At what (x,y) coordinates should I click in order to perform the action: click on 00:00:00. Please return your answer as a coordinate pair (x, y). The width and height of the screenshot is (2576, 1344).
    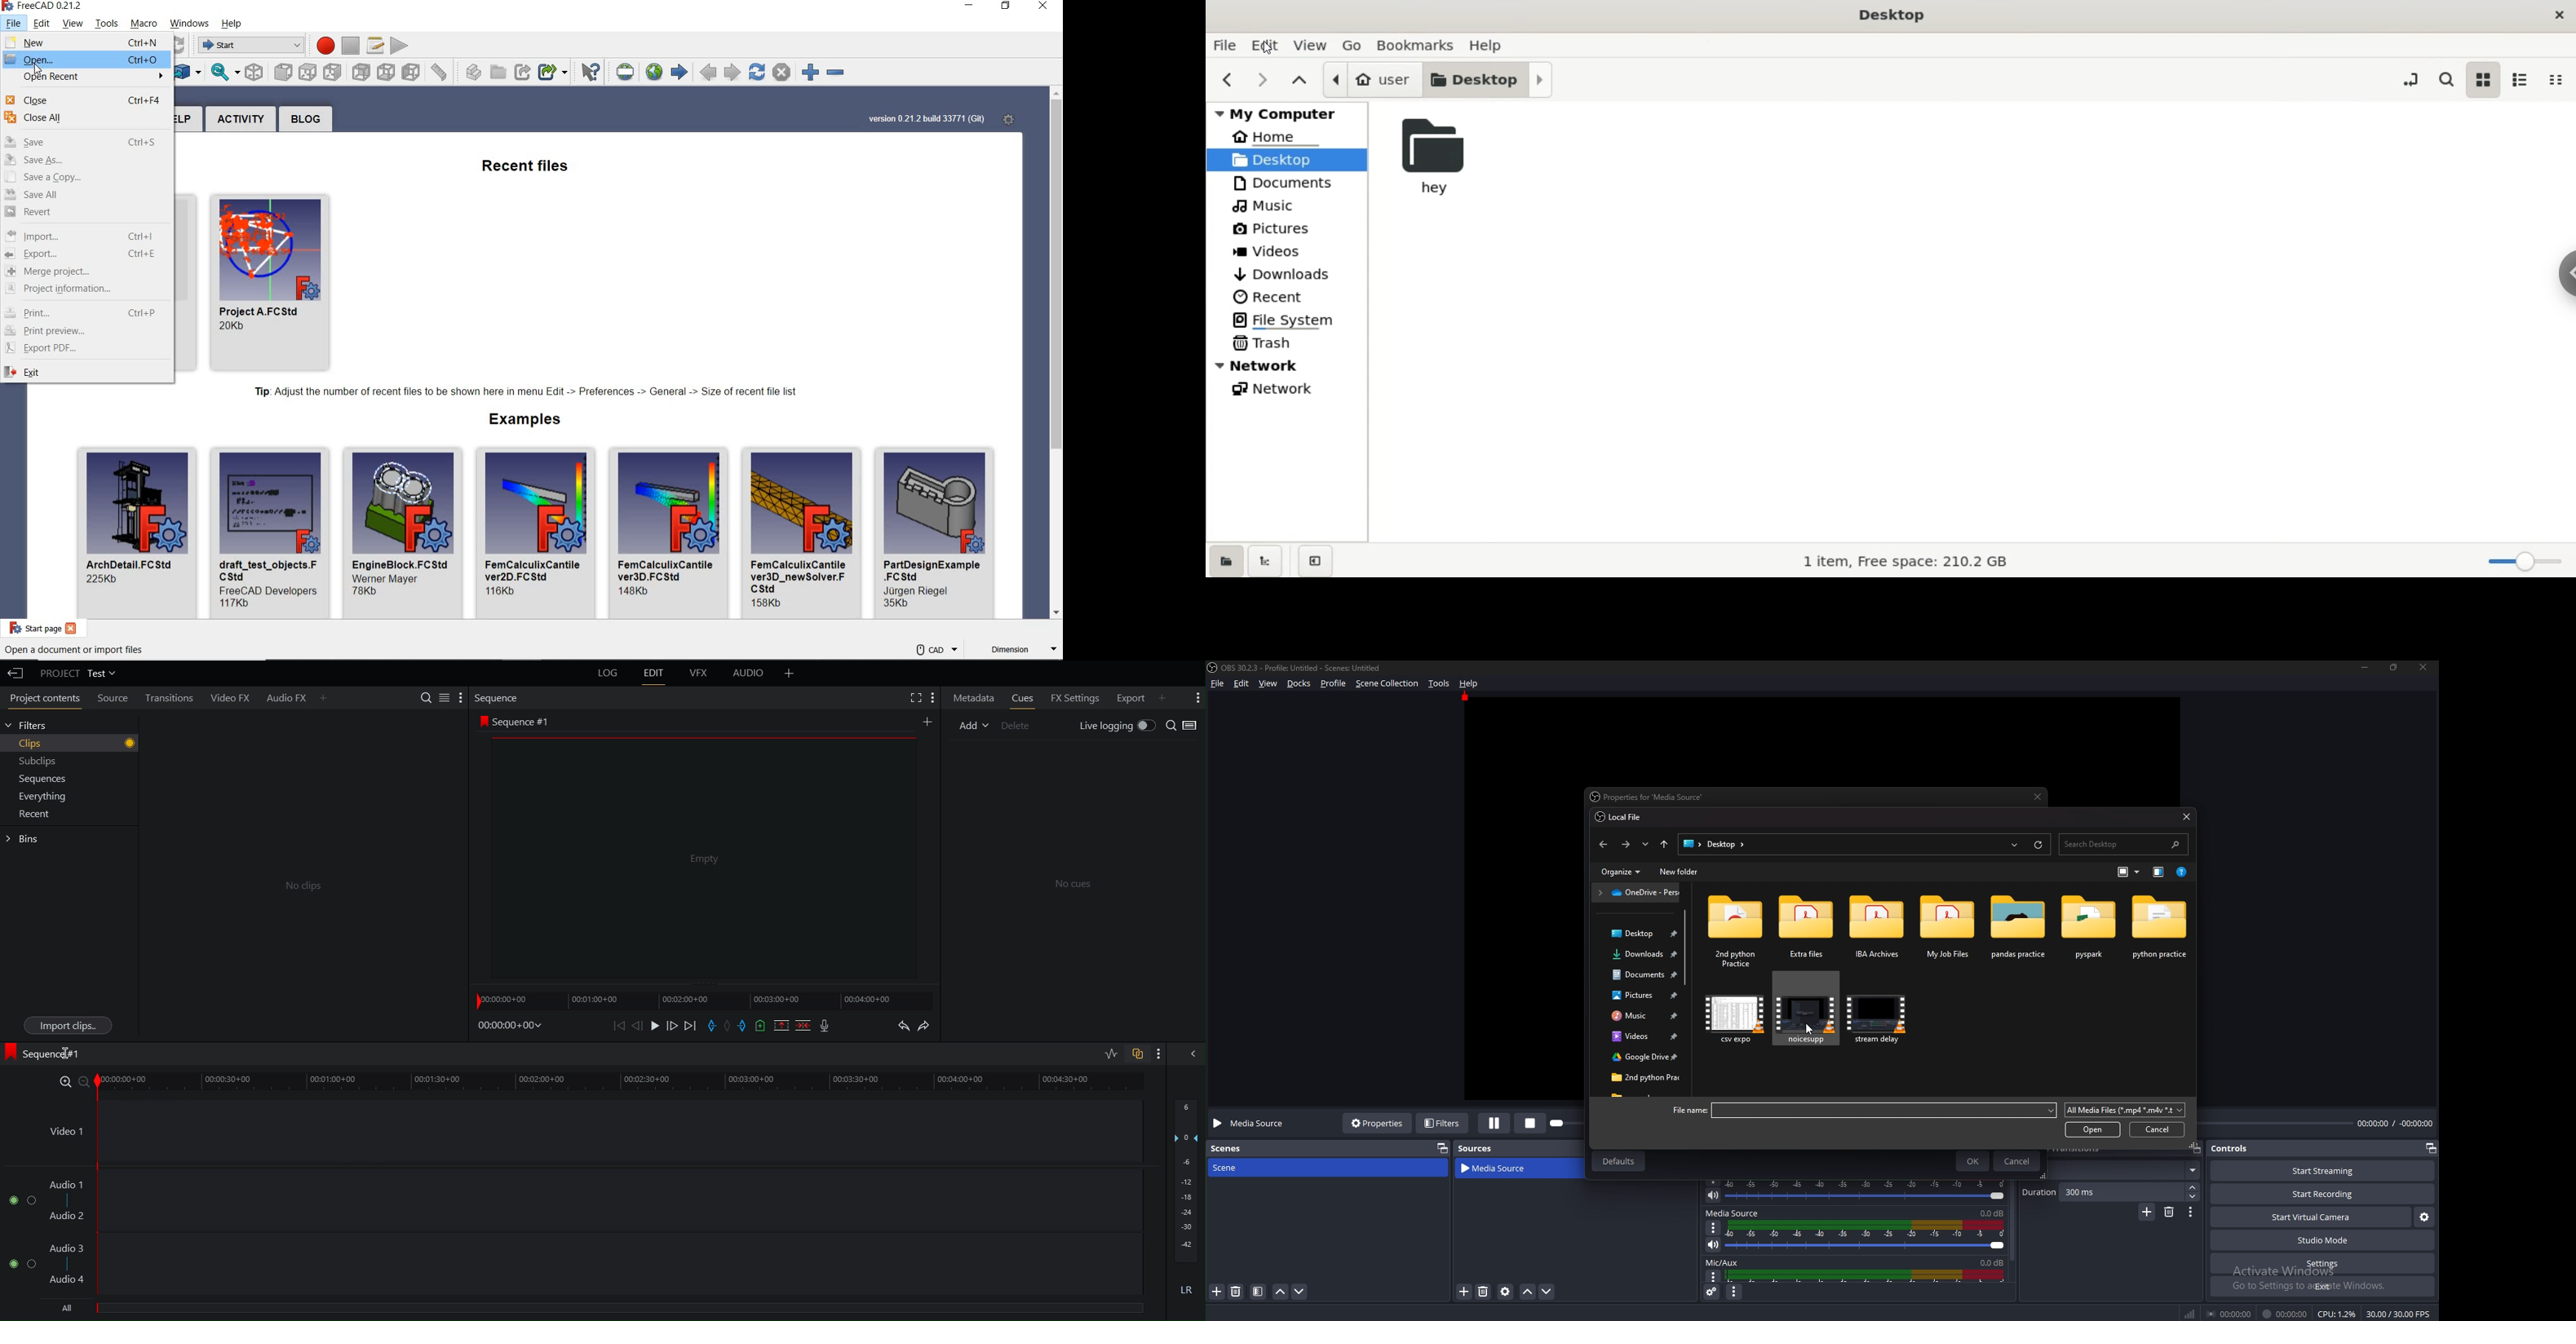
    Looking at the image, I should click on (2285, 1314).